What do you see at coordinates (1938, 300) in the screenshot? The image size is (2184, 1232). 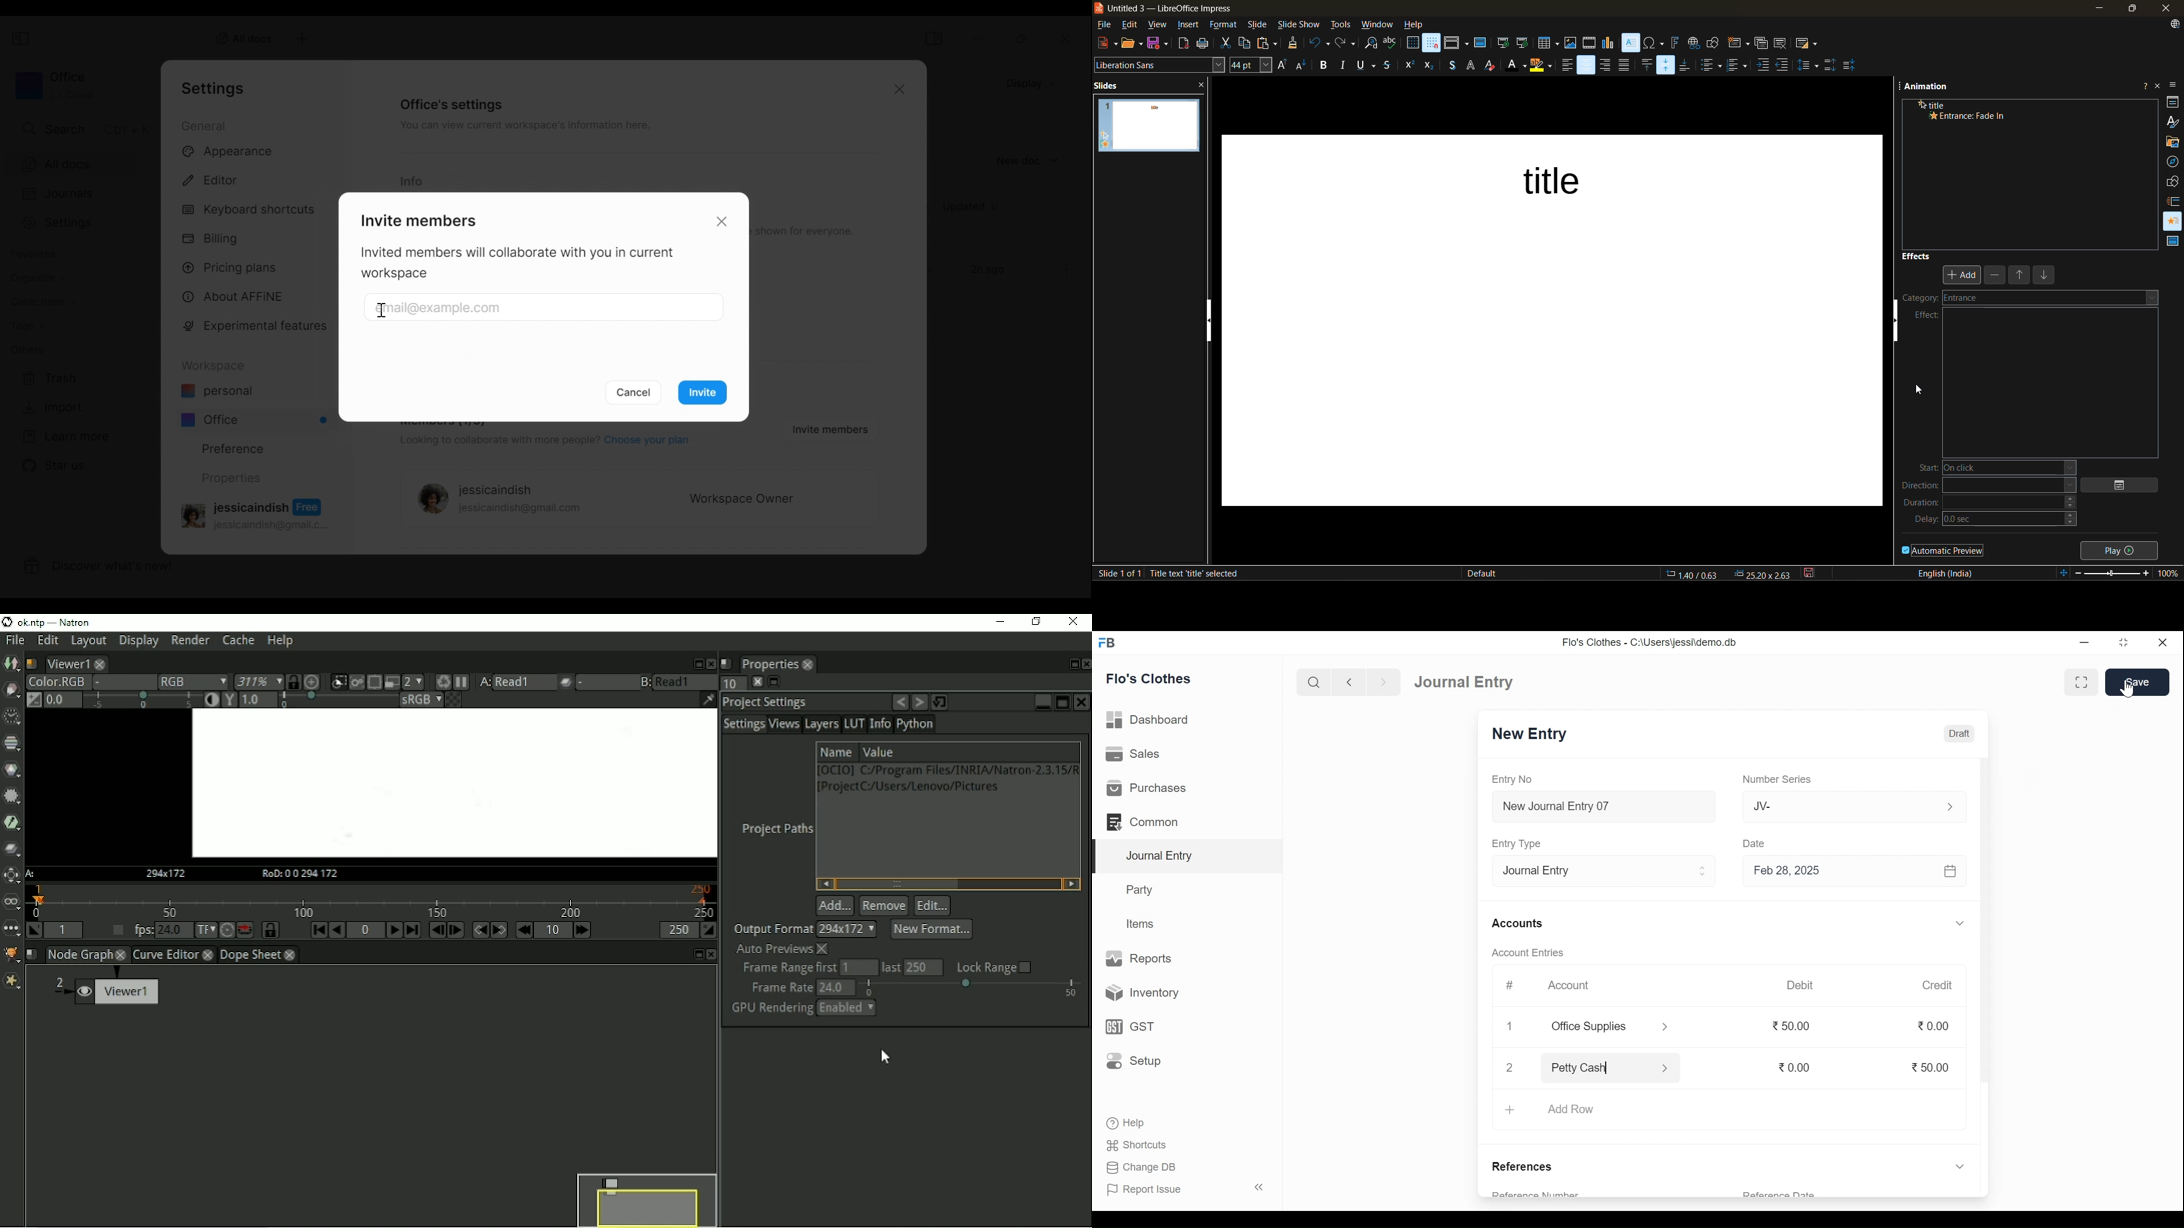 I see `company` at bounding box center [1938, 300].